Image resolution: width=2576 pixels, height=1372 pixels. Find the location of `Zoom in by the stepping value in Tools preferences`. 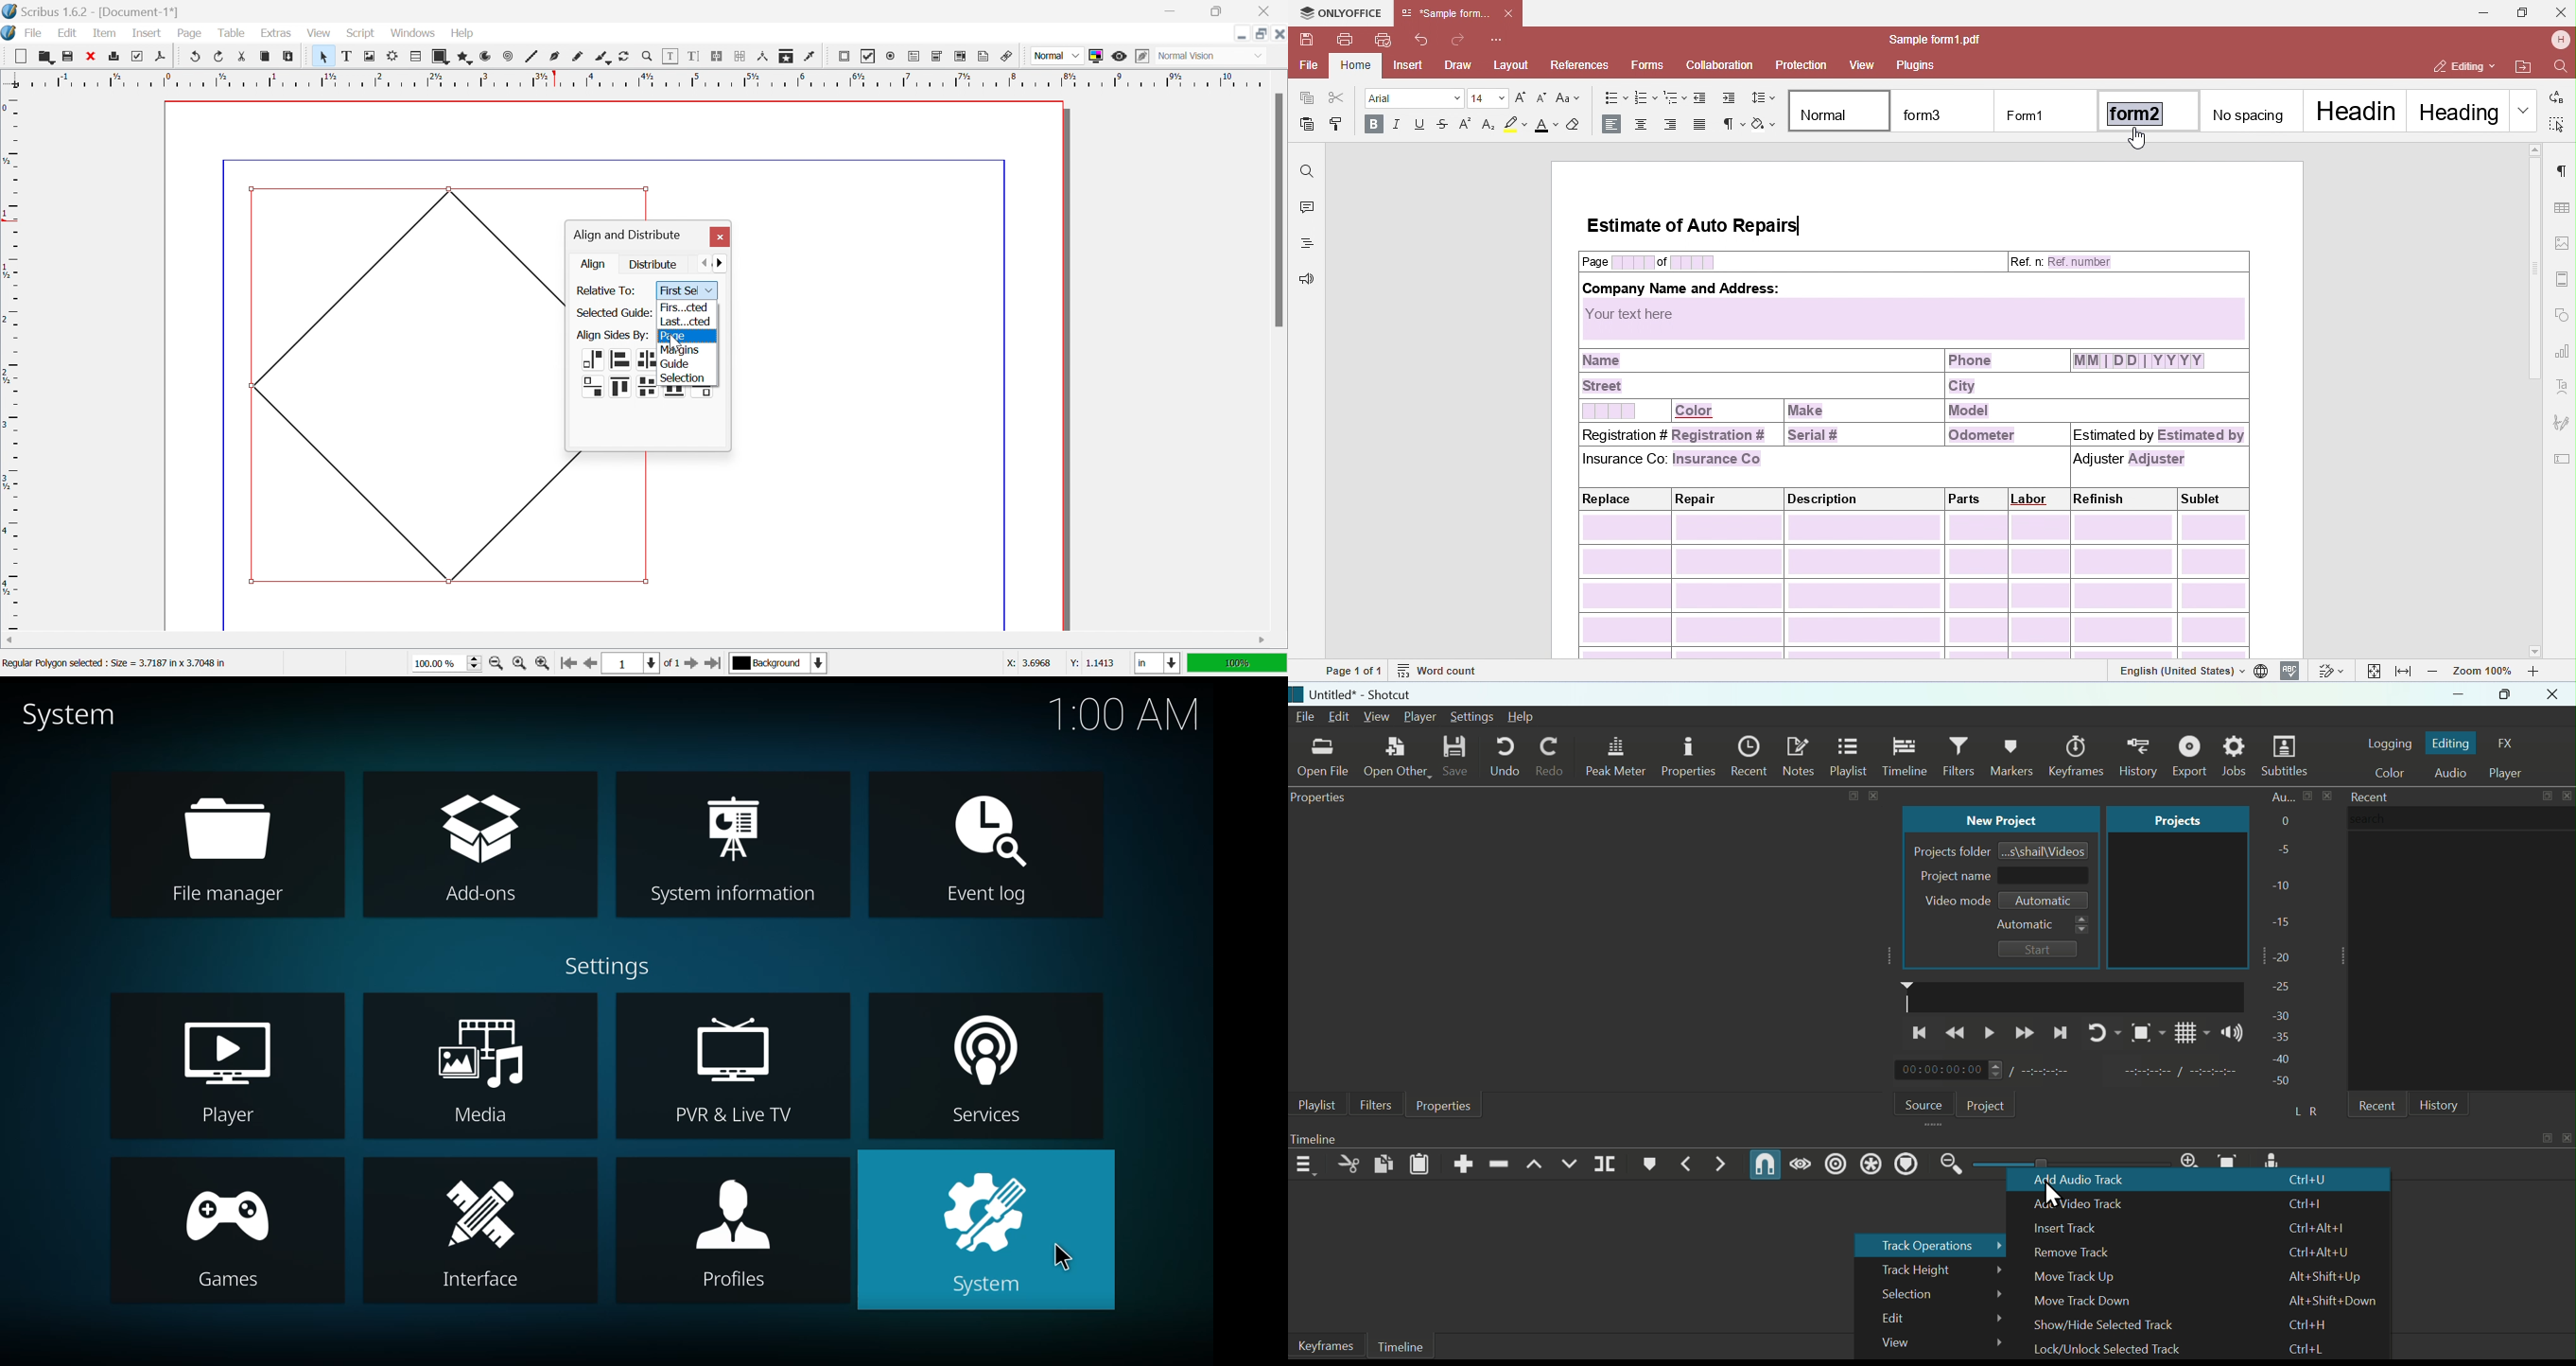

Zoom in by the stepping value in Tools preferences is located at coordinates (542, 666).